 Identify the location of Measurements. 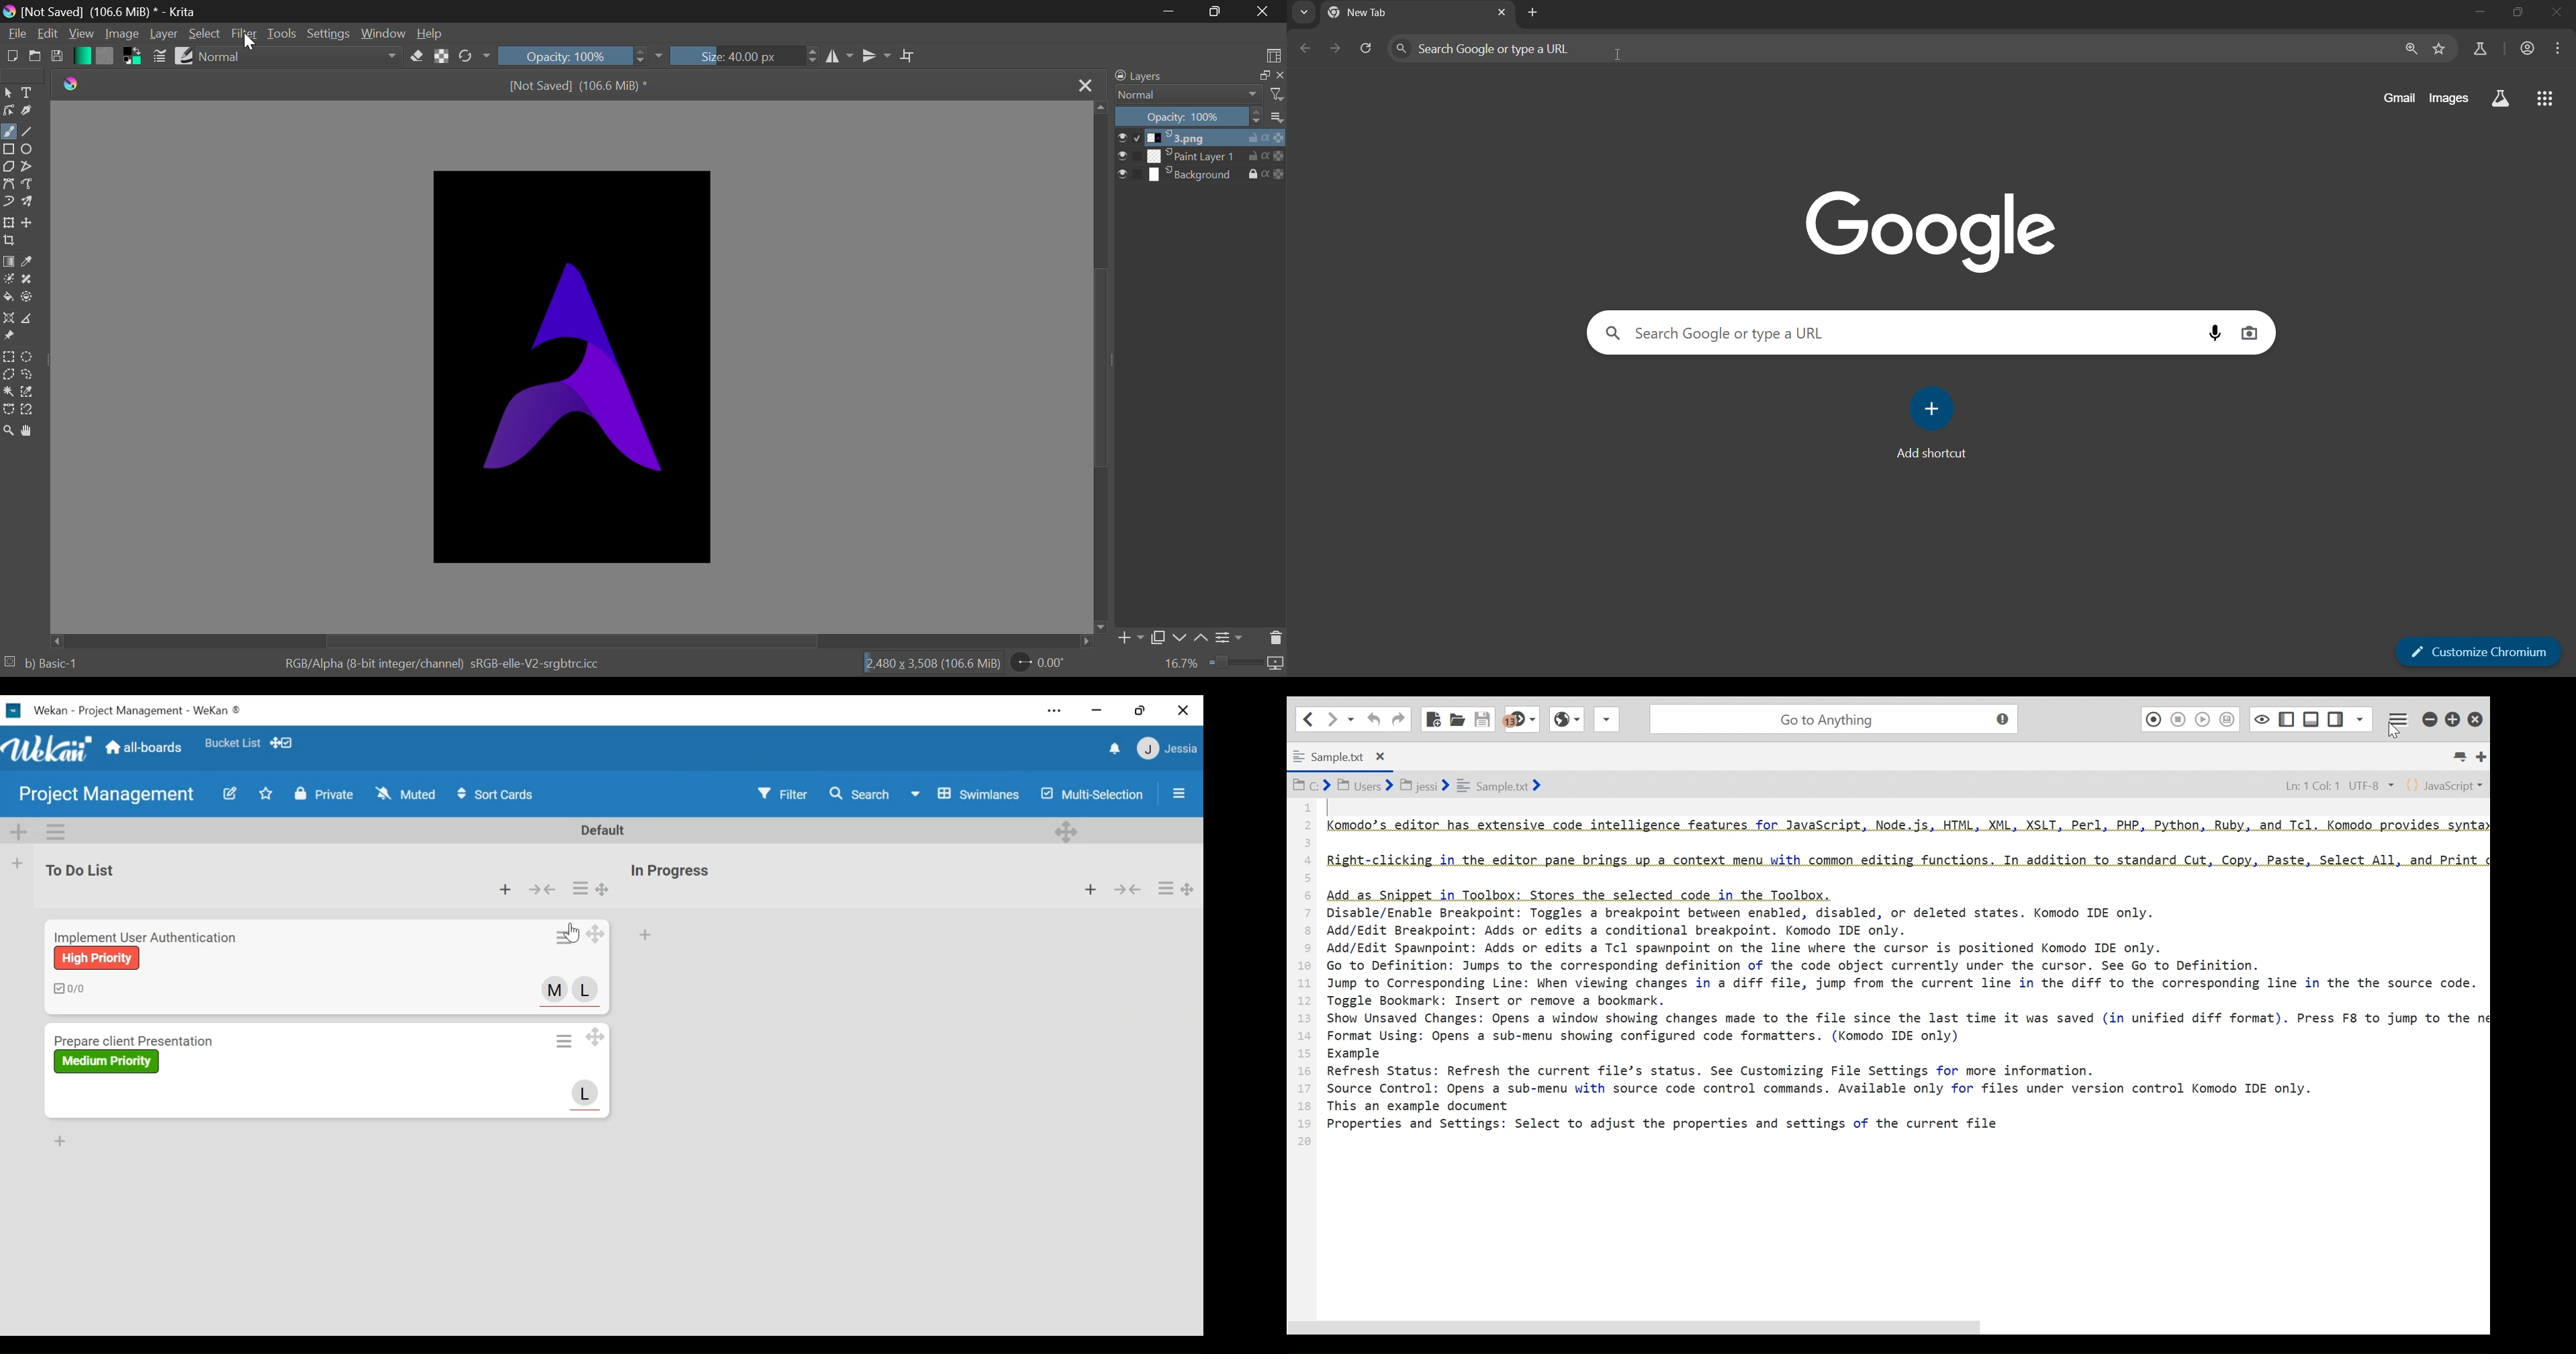
(27, 318).